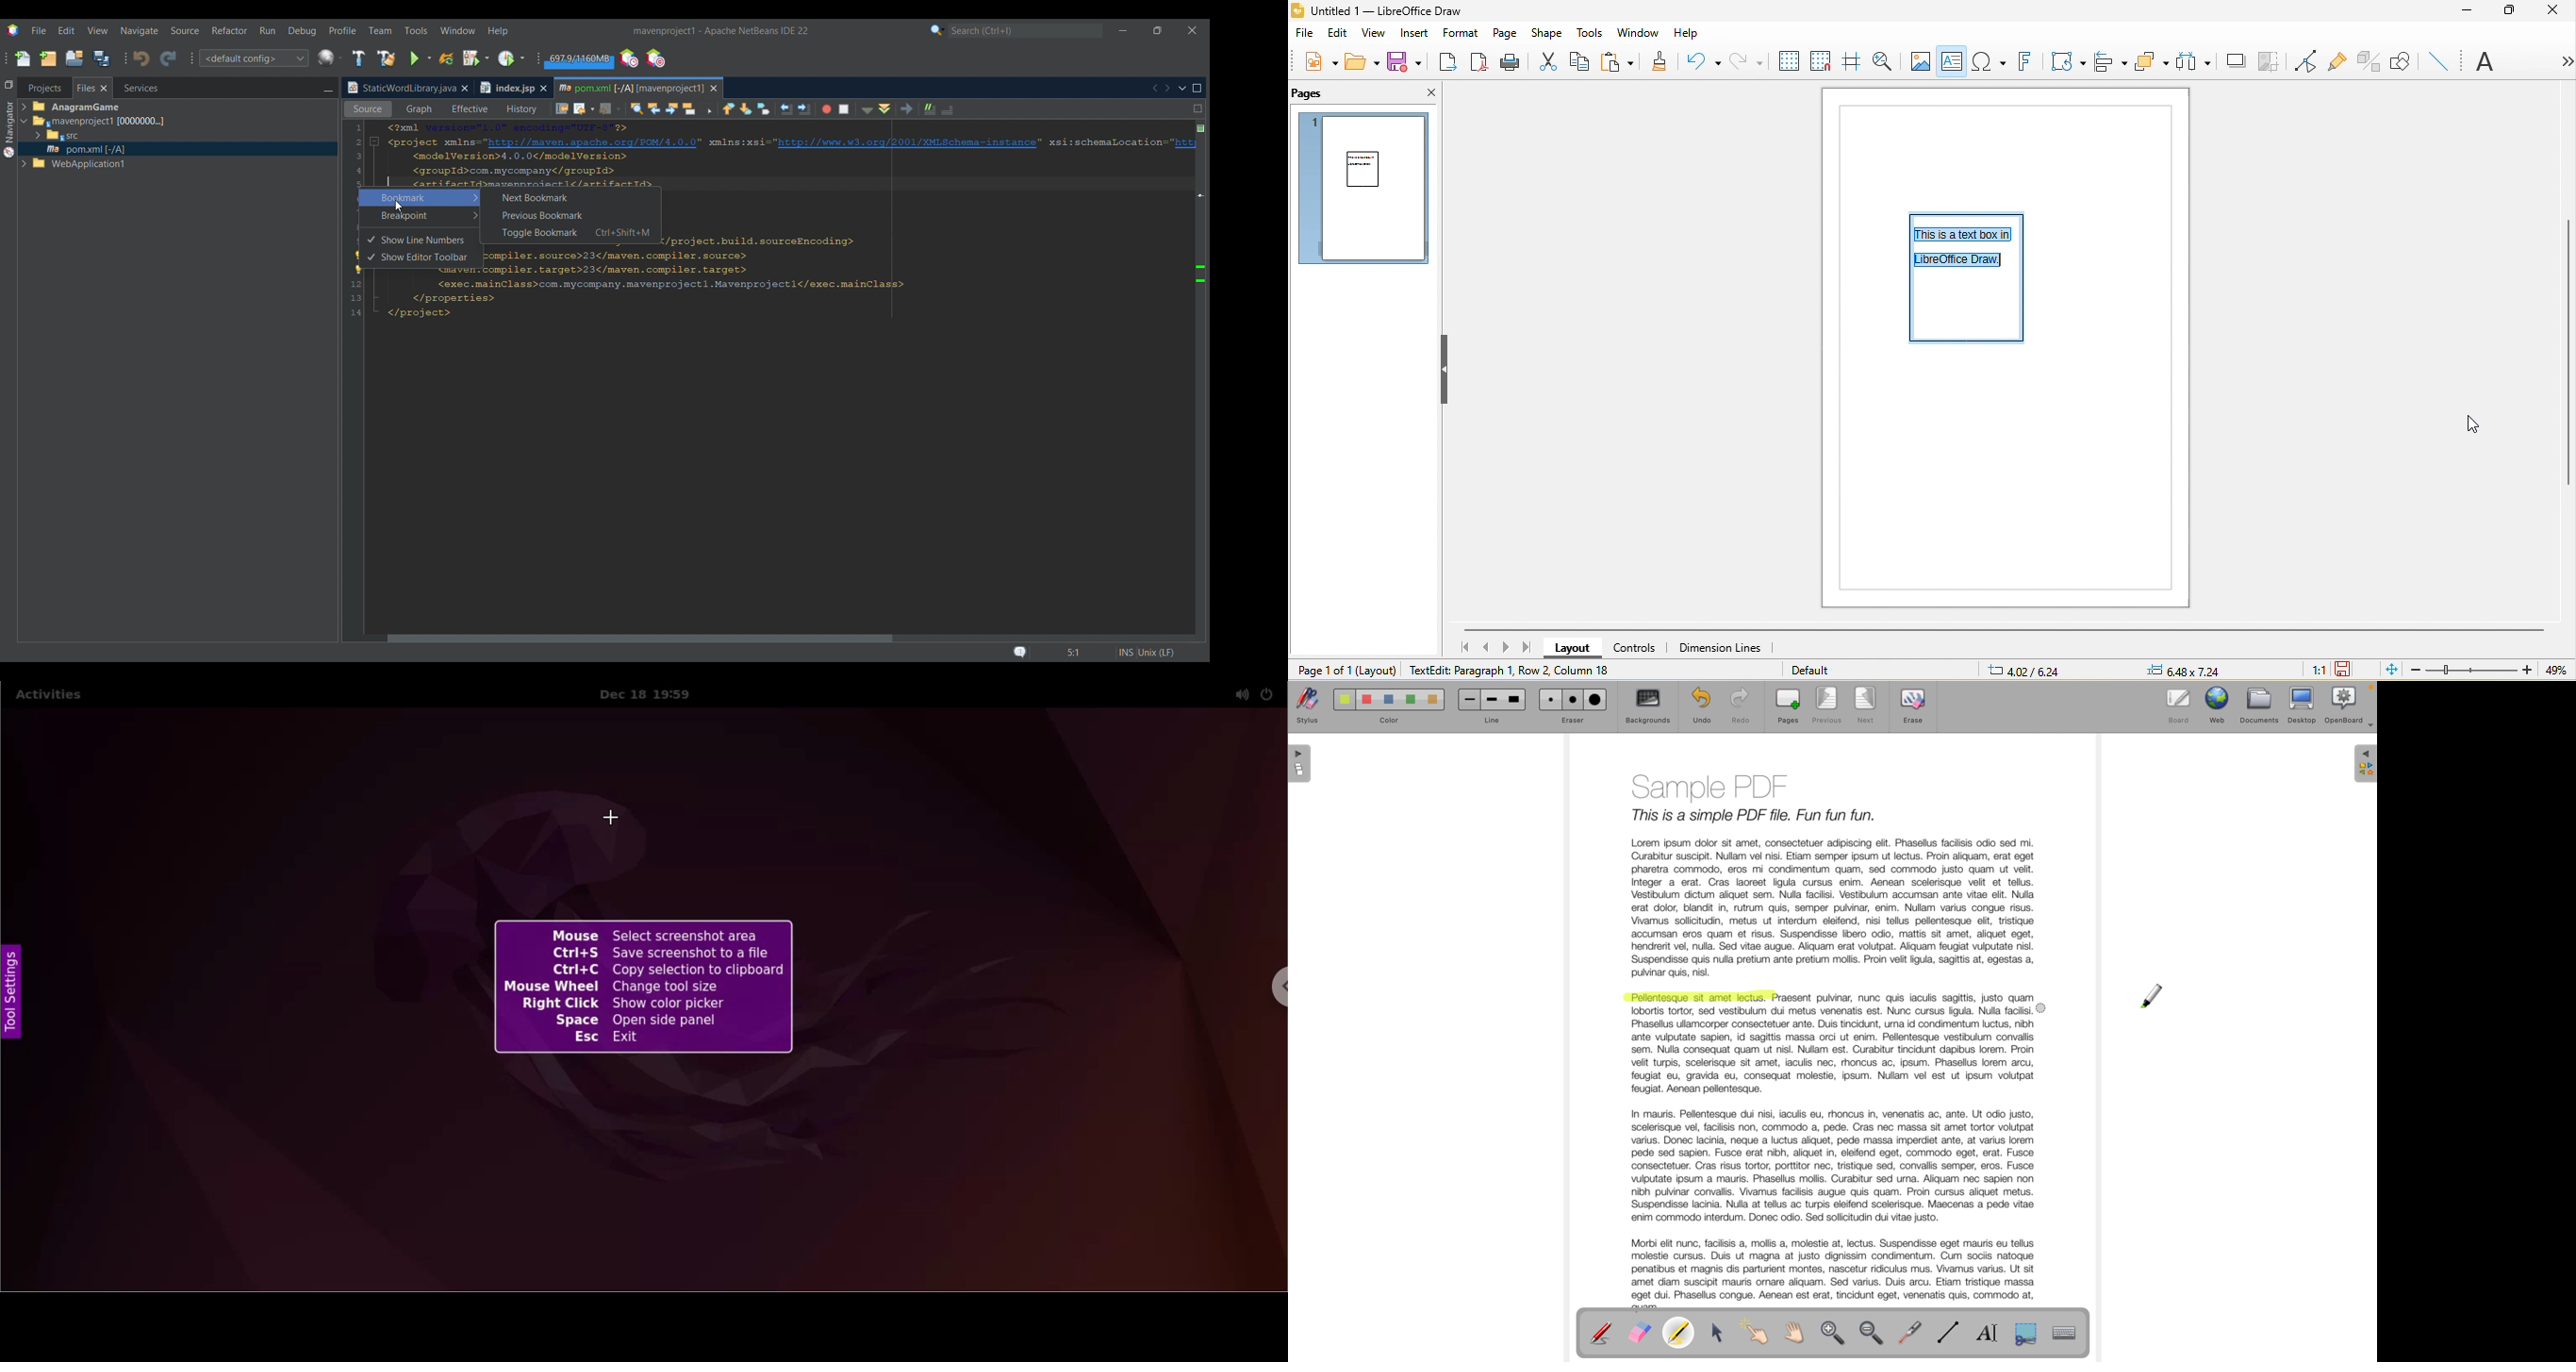  What do you see at coordinates (1384, 709) in the screenshot?
I see `color` at bounding box center [1384, 709].